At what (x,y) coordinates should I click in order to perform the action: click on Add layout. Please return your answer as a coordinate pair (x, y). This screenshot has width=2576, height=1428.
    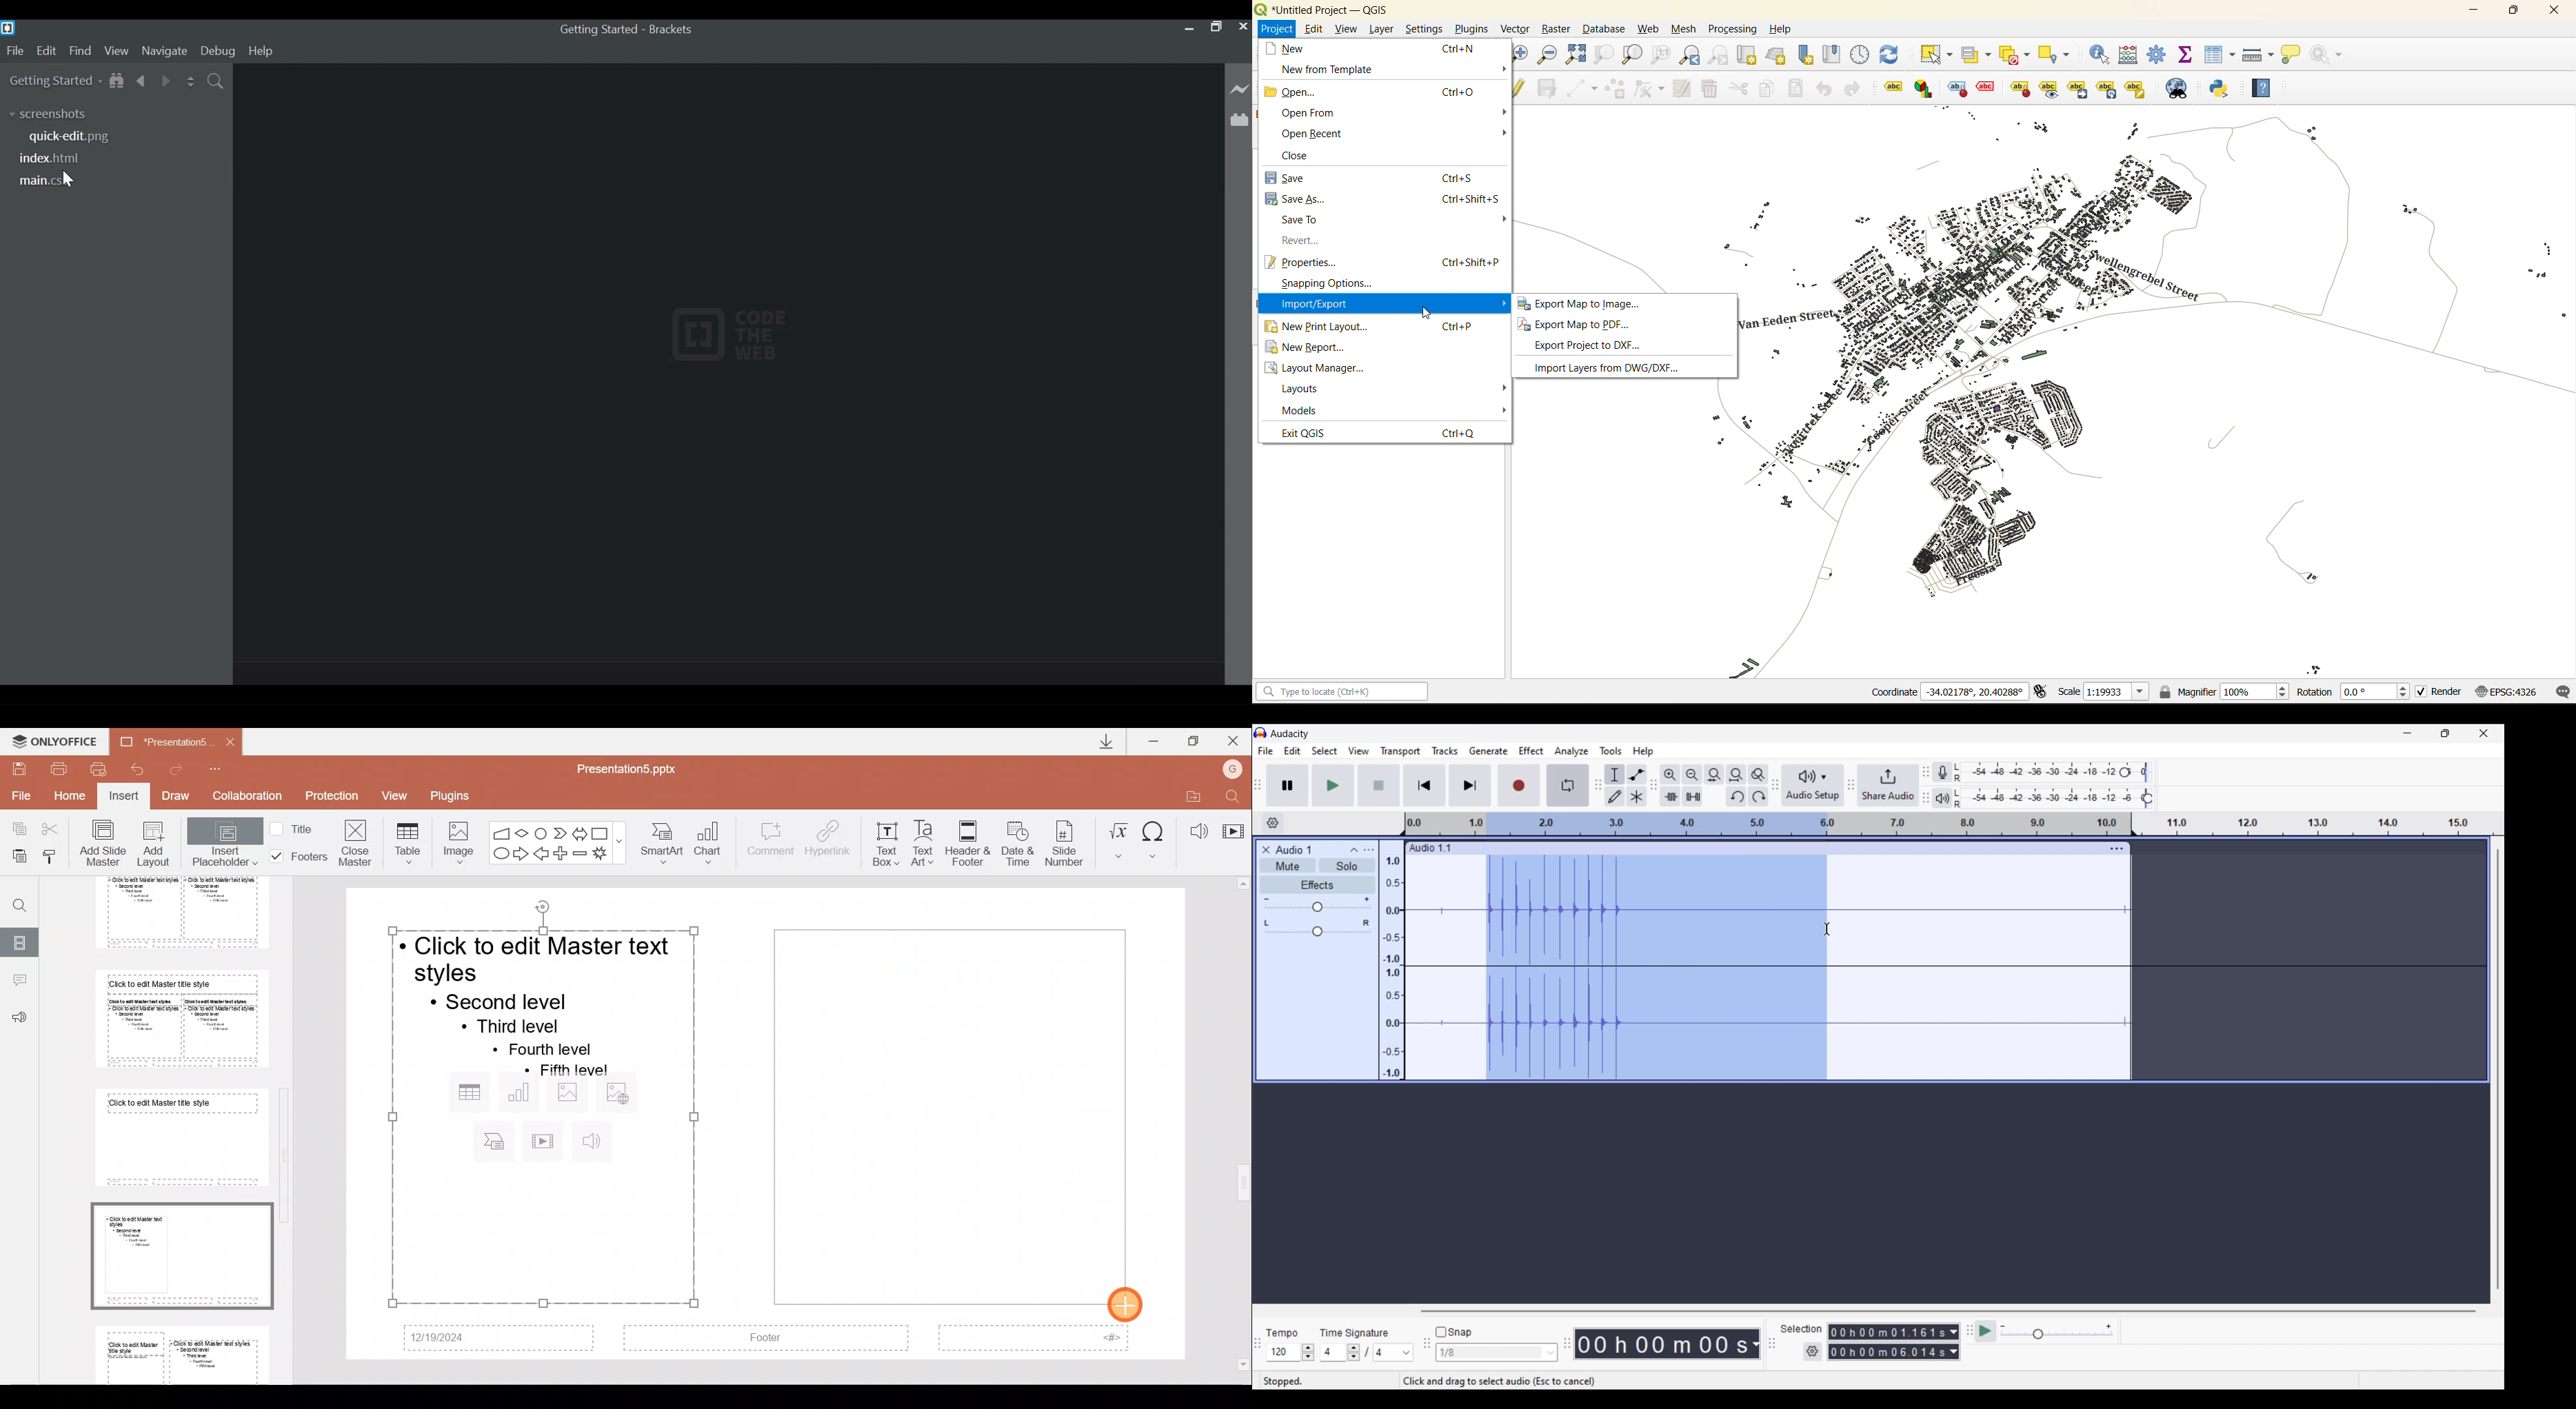
    Looking at the image, I should click on (154, 847).